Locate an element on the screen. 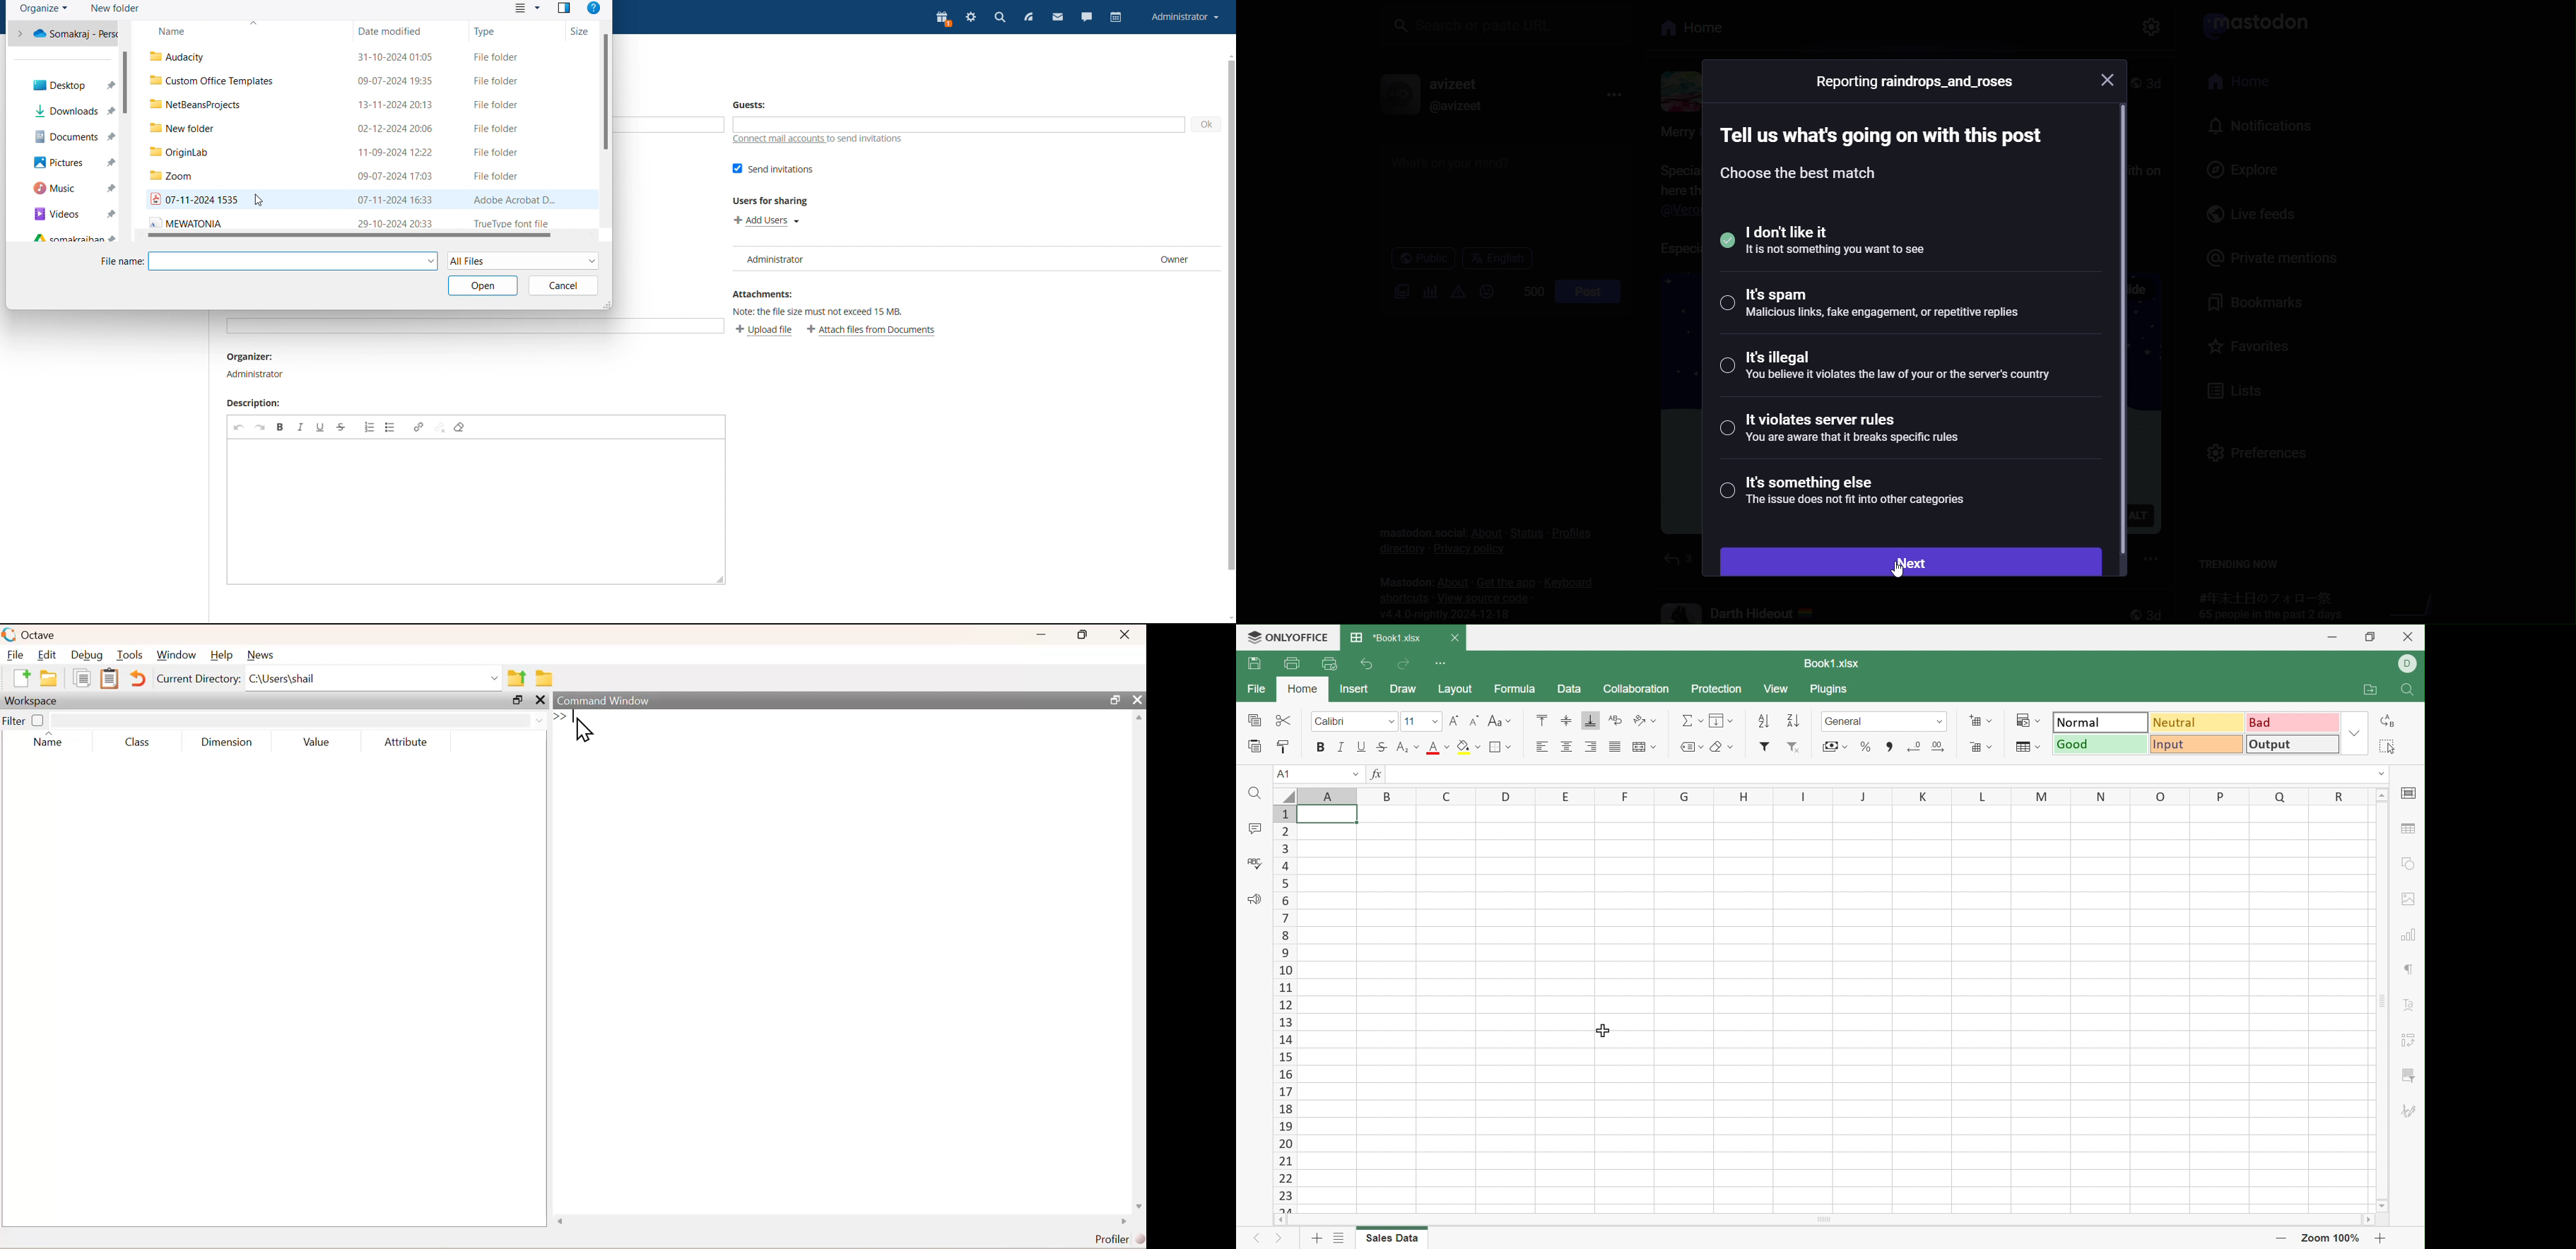 This screenshot has width=2576, height=1260. Restore Down is located at coordinates (2371, 638).